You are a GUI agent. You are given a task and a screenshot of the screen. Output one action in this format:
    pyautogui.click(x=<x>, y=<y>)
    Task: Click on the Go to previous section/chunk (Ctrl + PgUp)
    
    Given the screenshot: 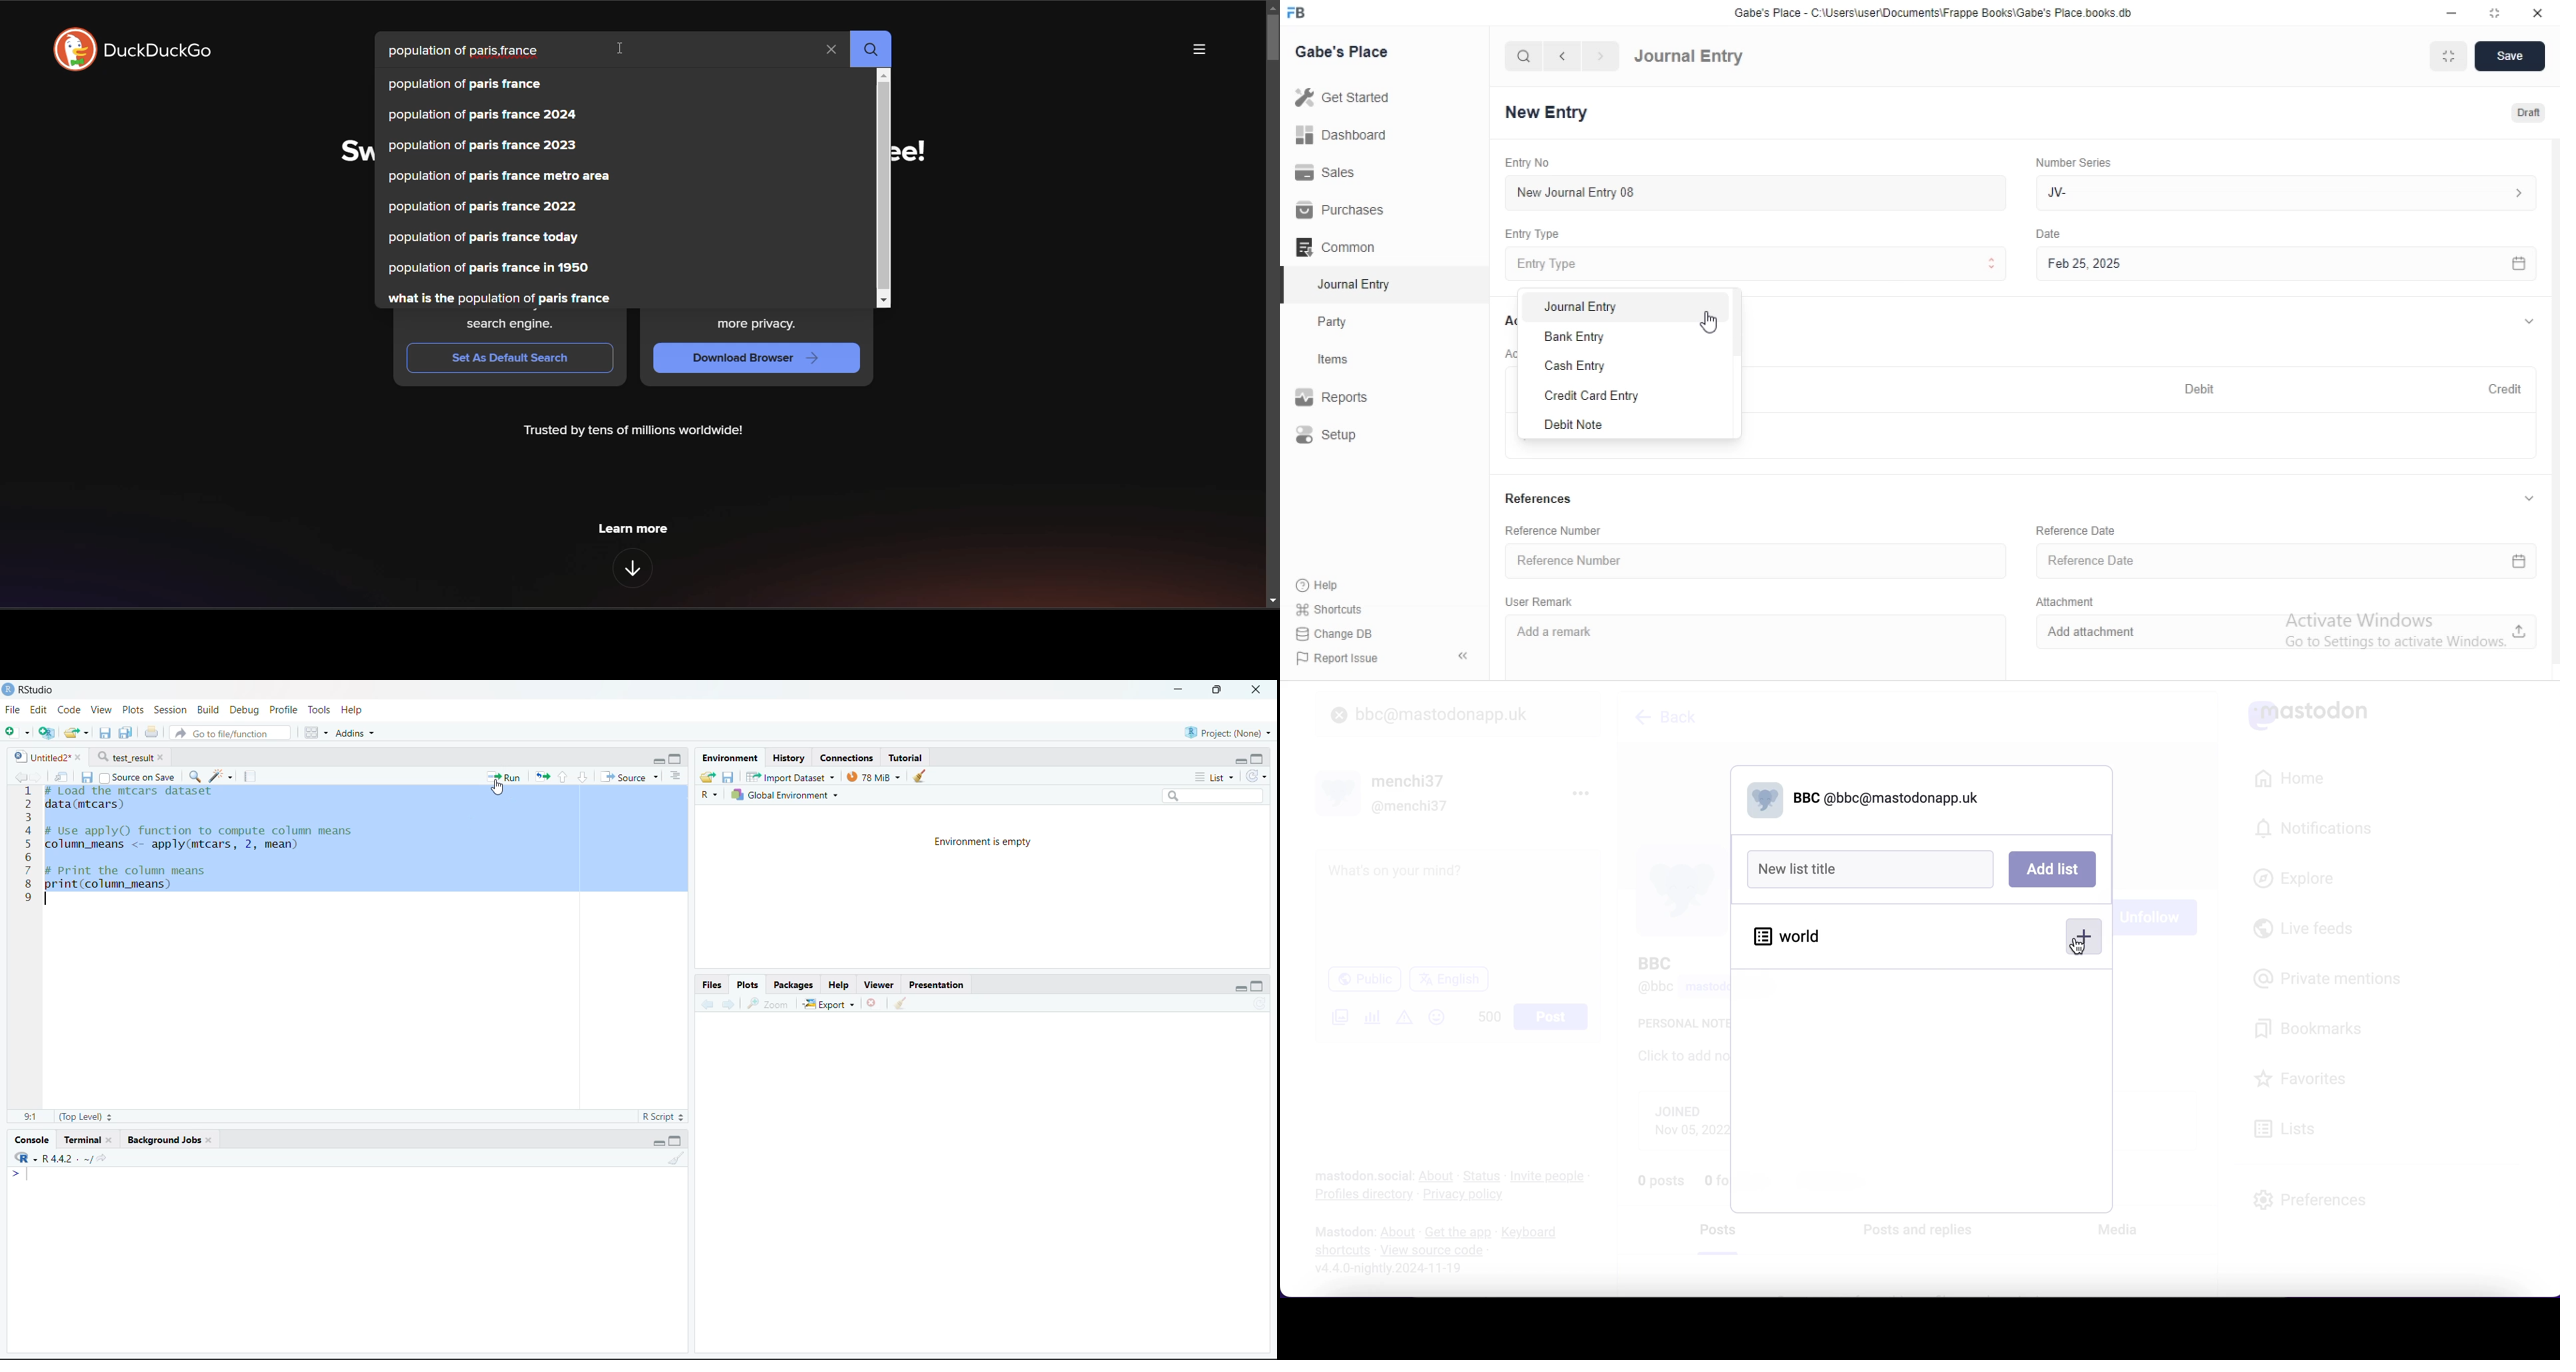 What is the action you would take?
    pyautogui.click(x=565, y=778)
    